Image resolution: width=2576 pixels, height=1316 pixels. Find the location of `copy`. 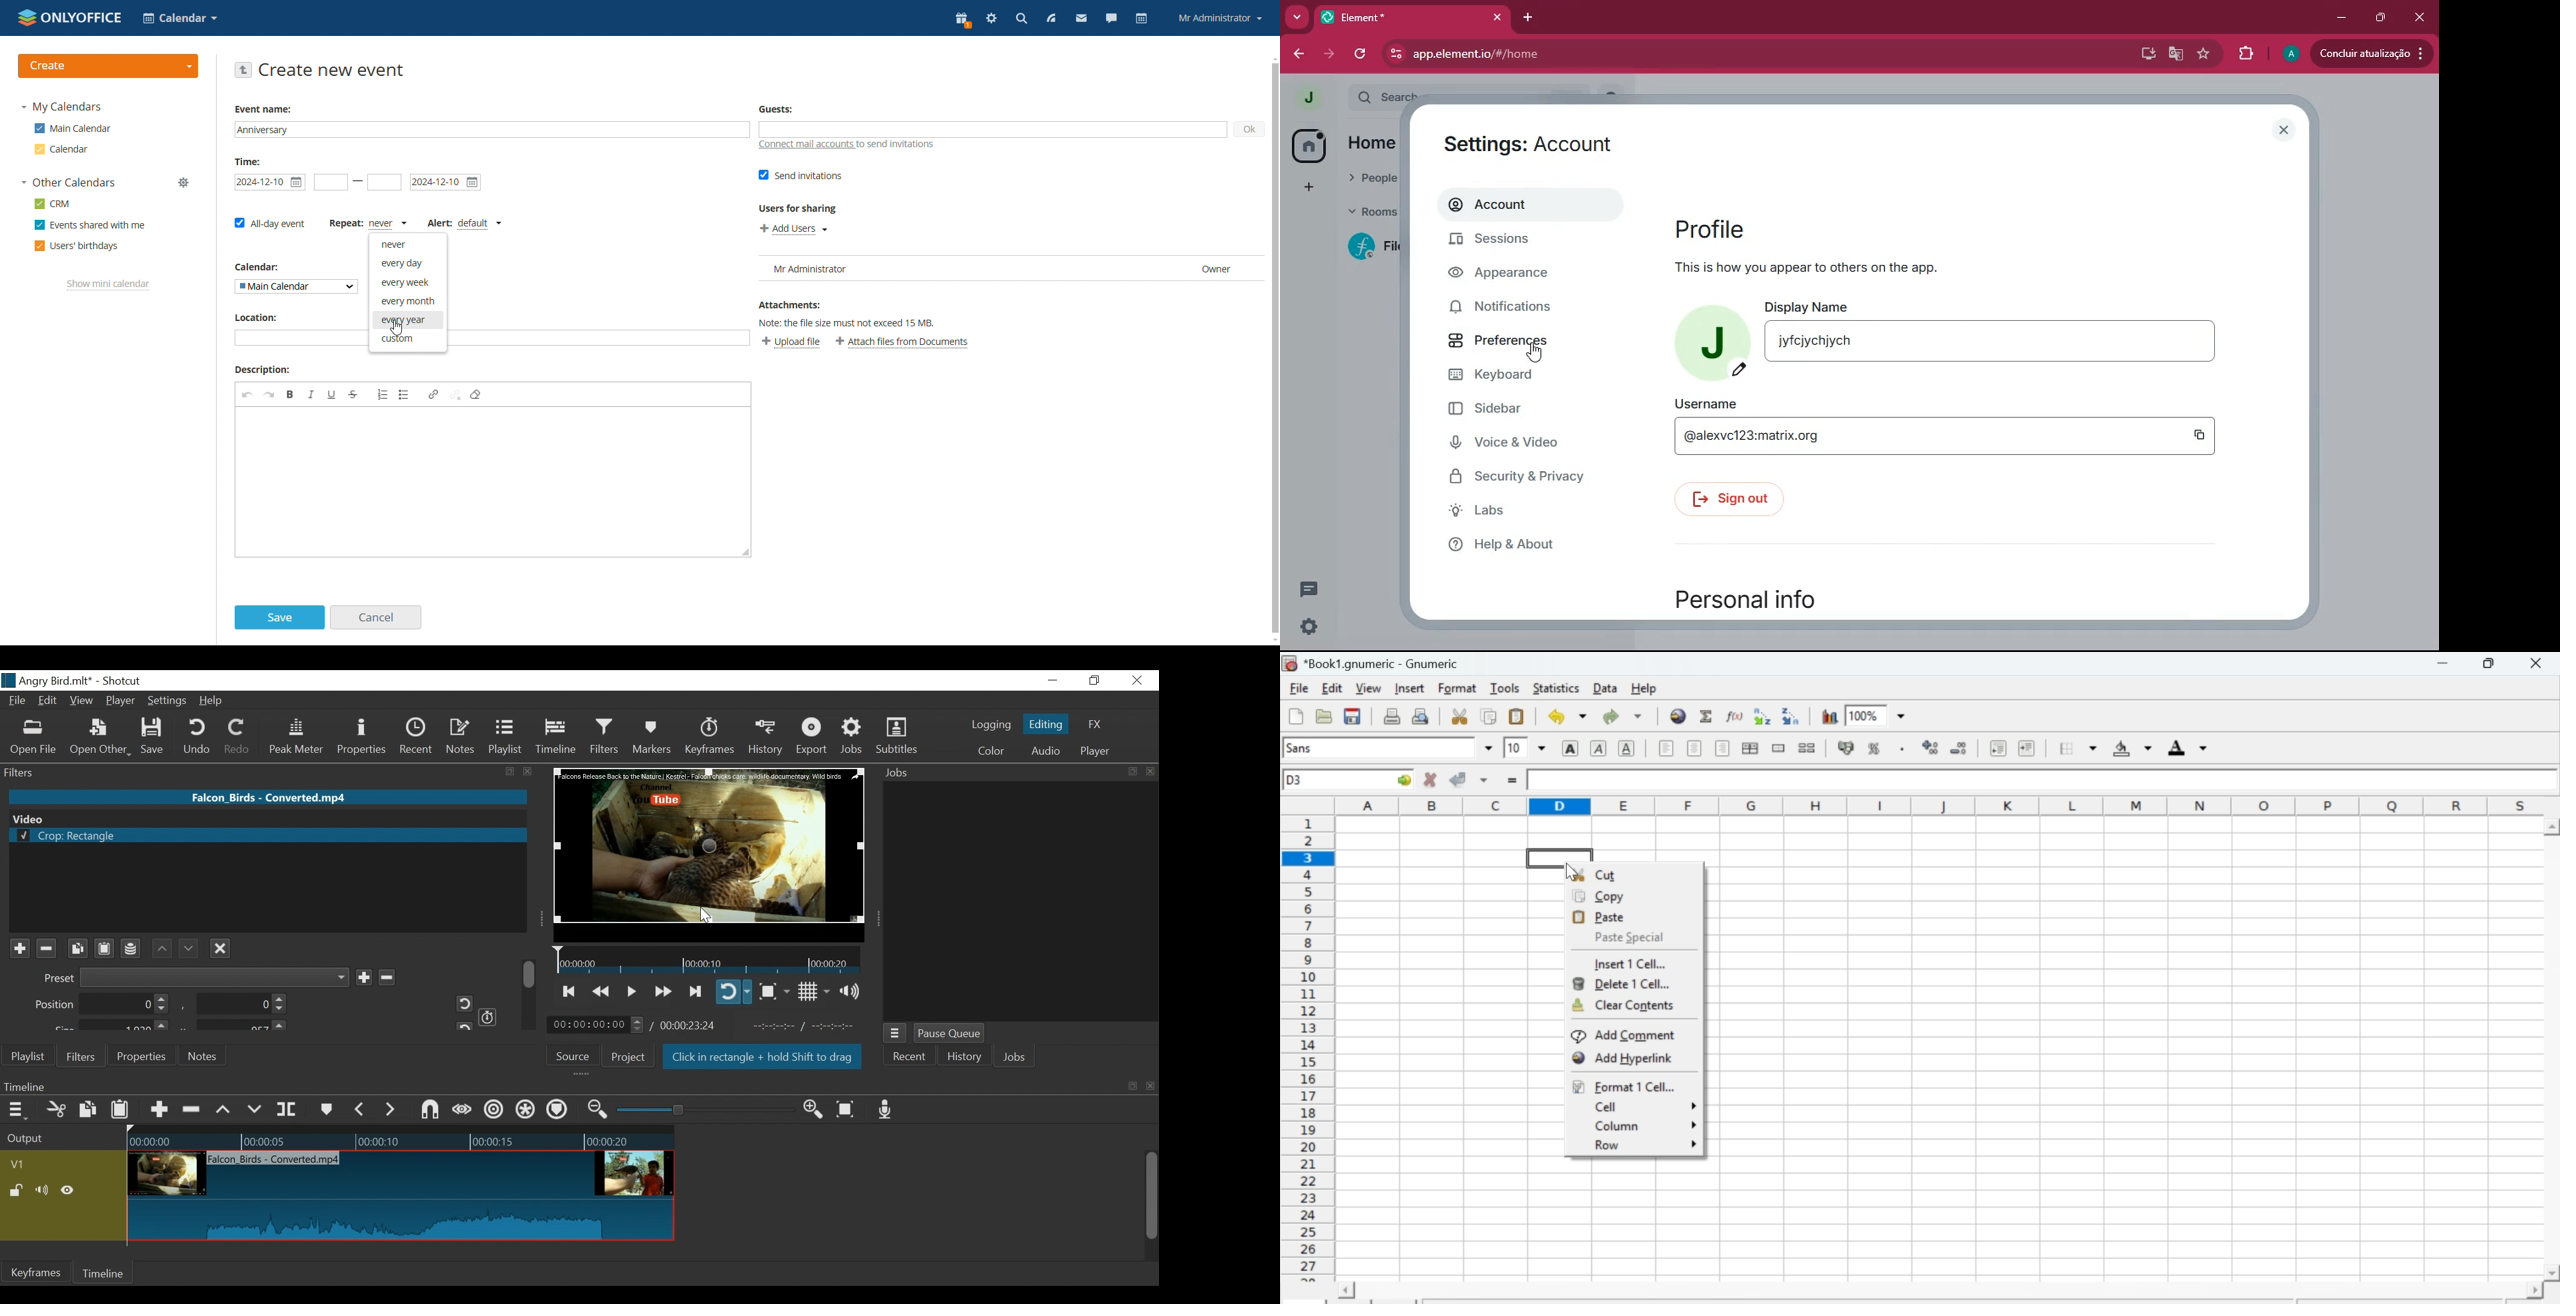

copy is located at coordinates (1133, 1086).